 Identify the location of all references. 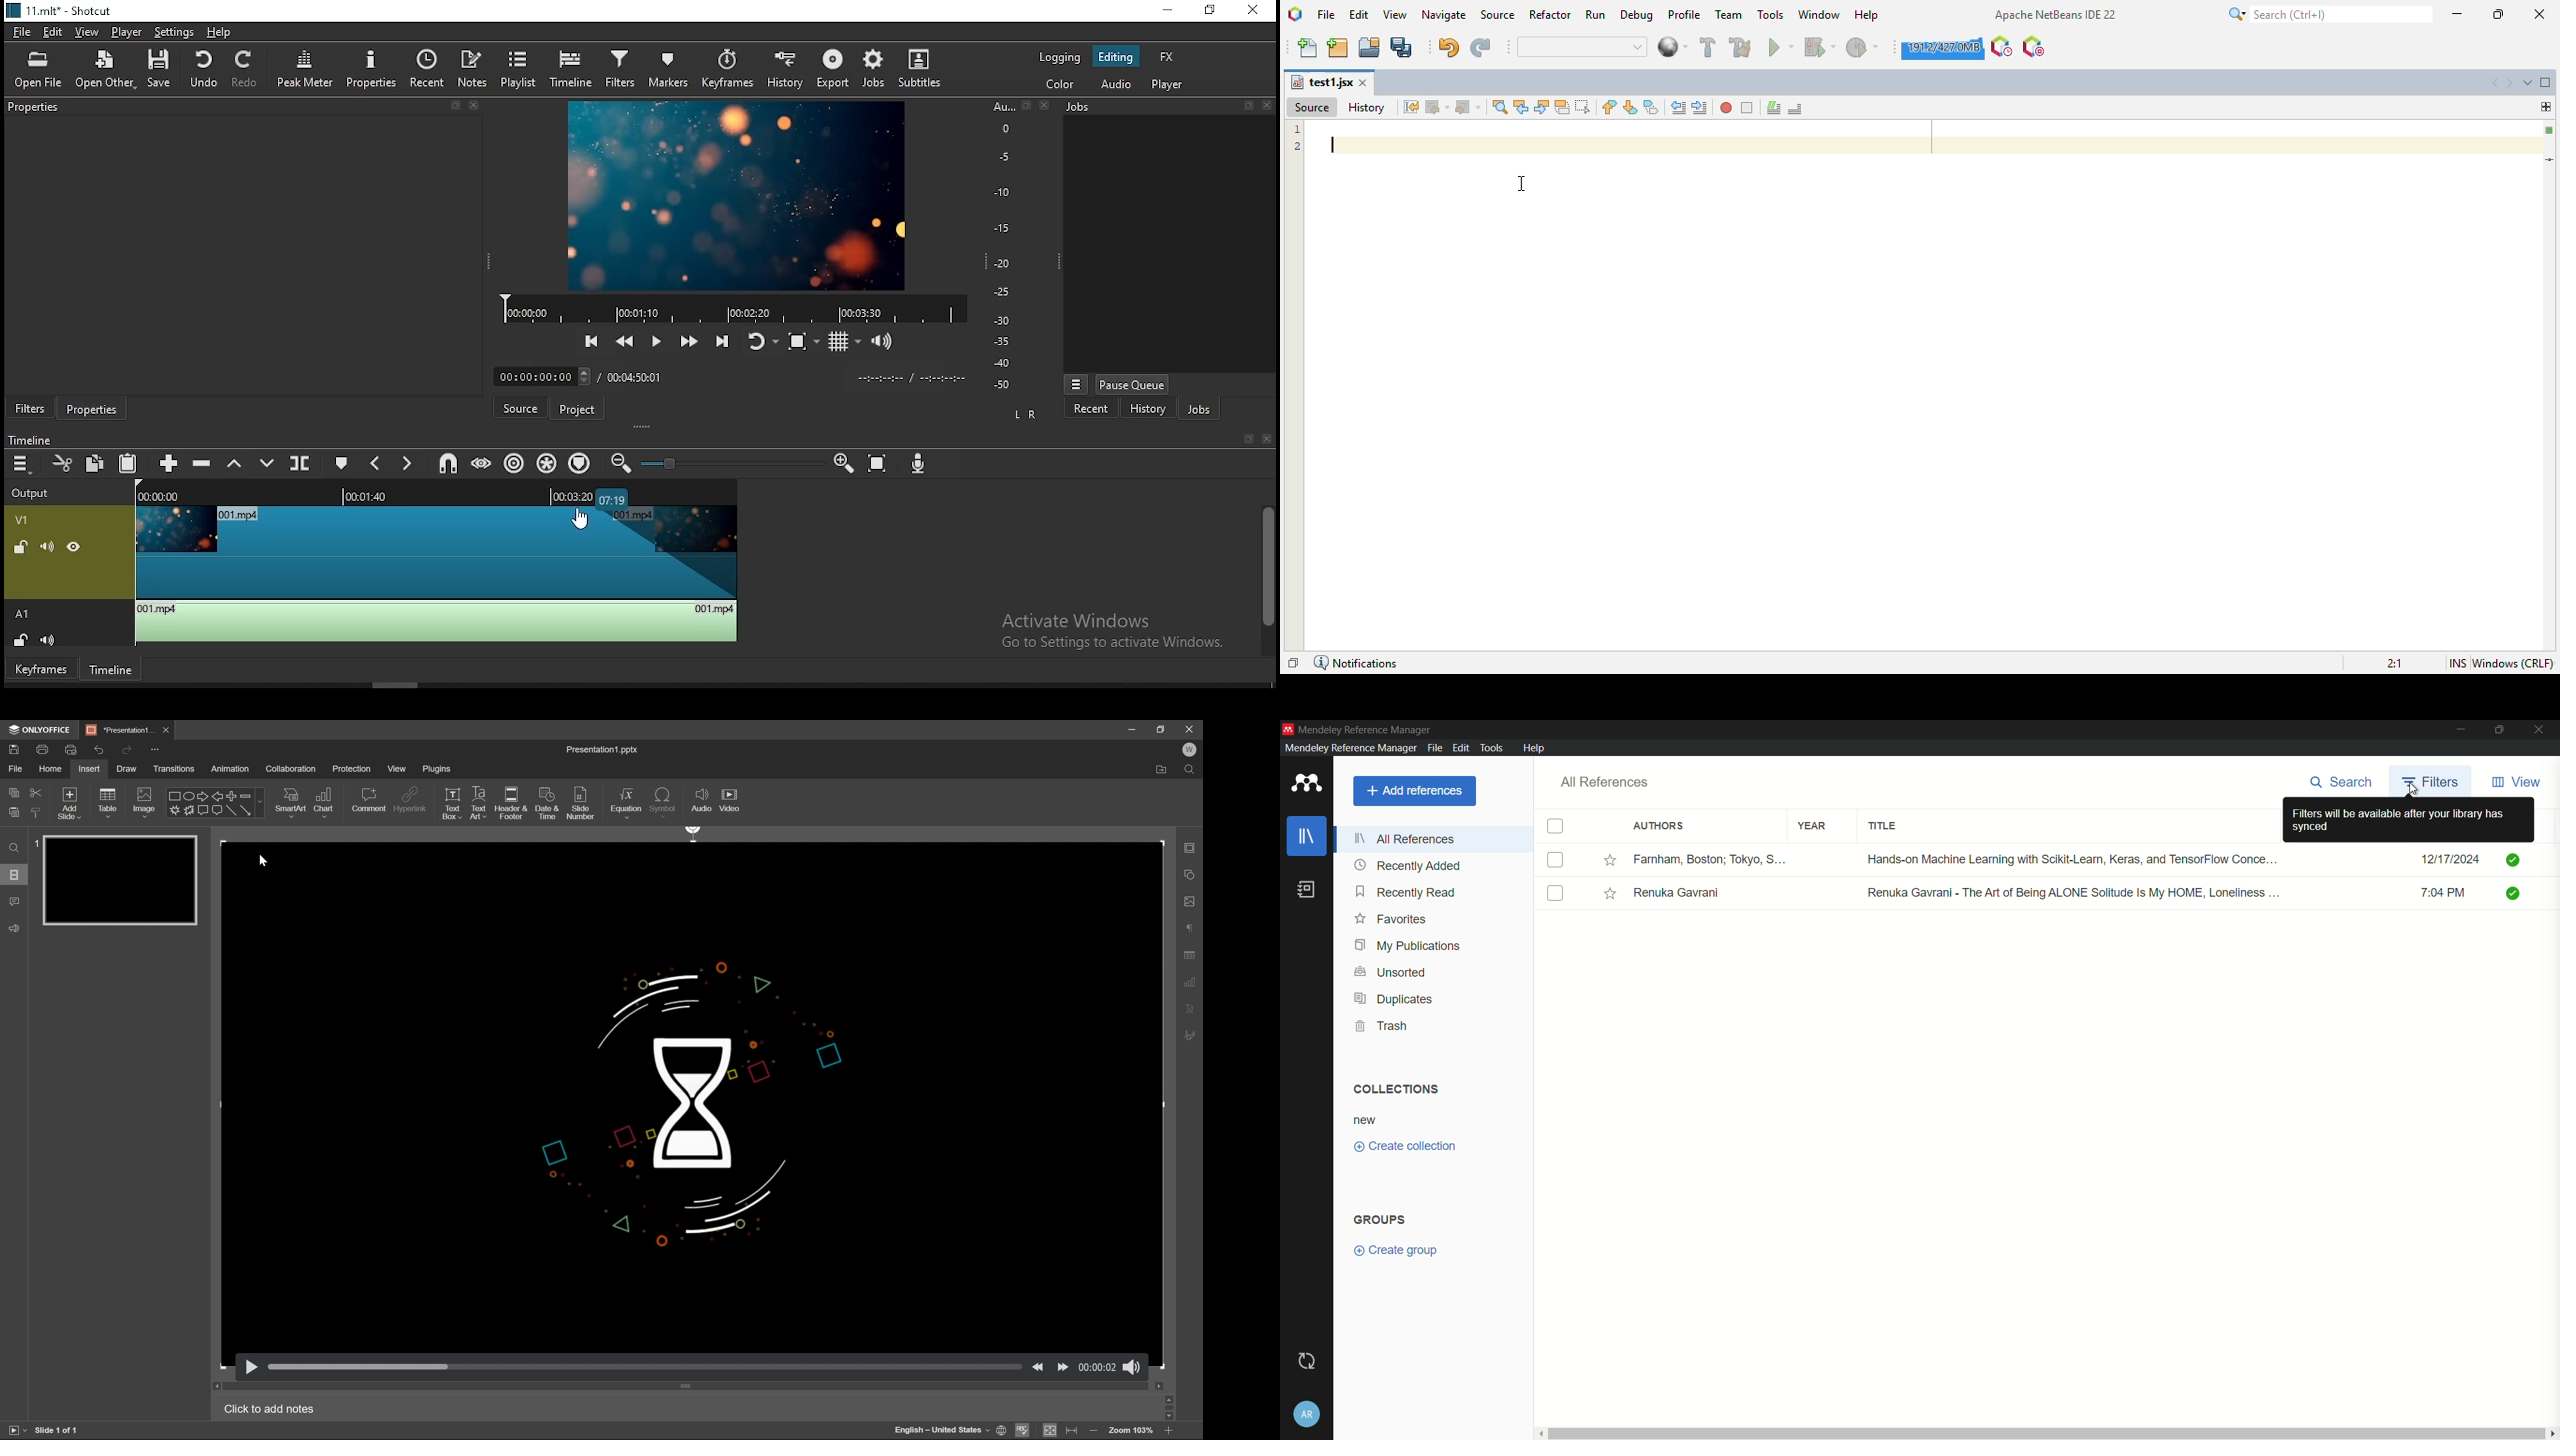
(1405, 839).